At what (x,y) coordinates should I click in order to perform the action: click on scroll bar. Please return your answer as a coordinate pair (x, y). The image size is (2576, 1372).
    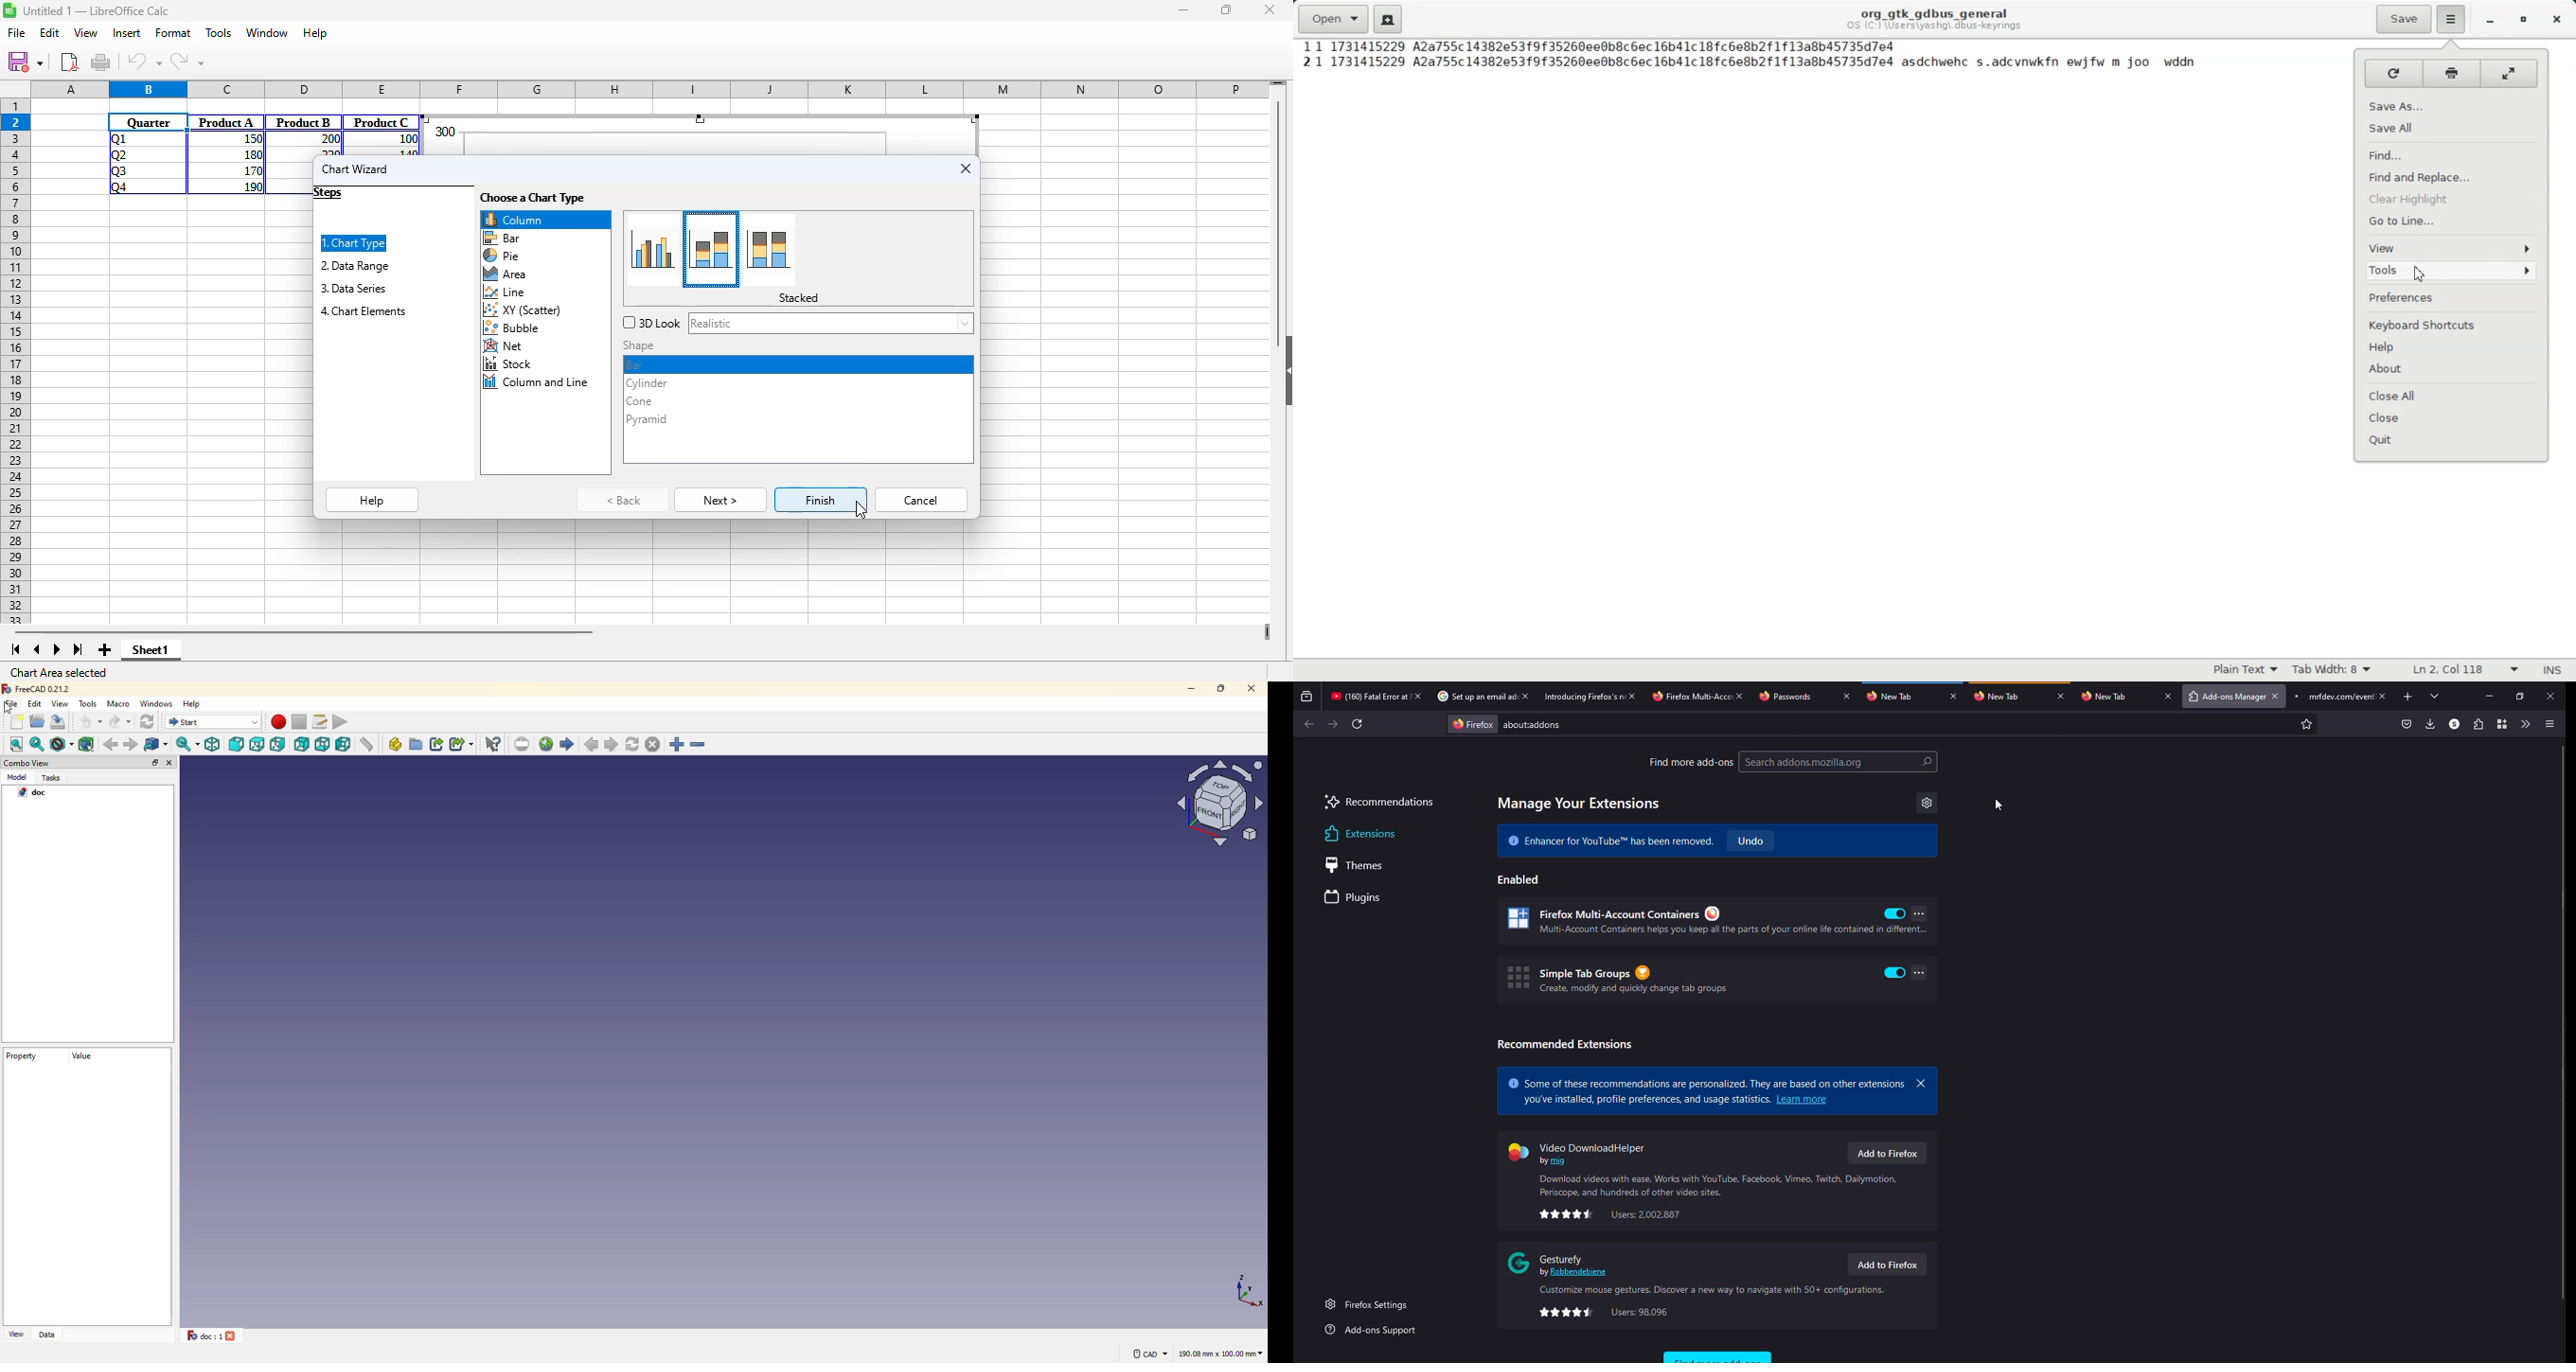
    Looking at the image, I should click on (2564, 1013).